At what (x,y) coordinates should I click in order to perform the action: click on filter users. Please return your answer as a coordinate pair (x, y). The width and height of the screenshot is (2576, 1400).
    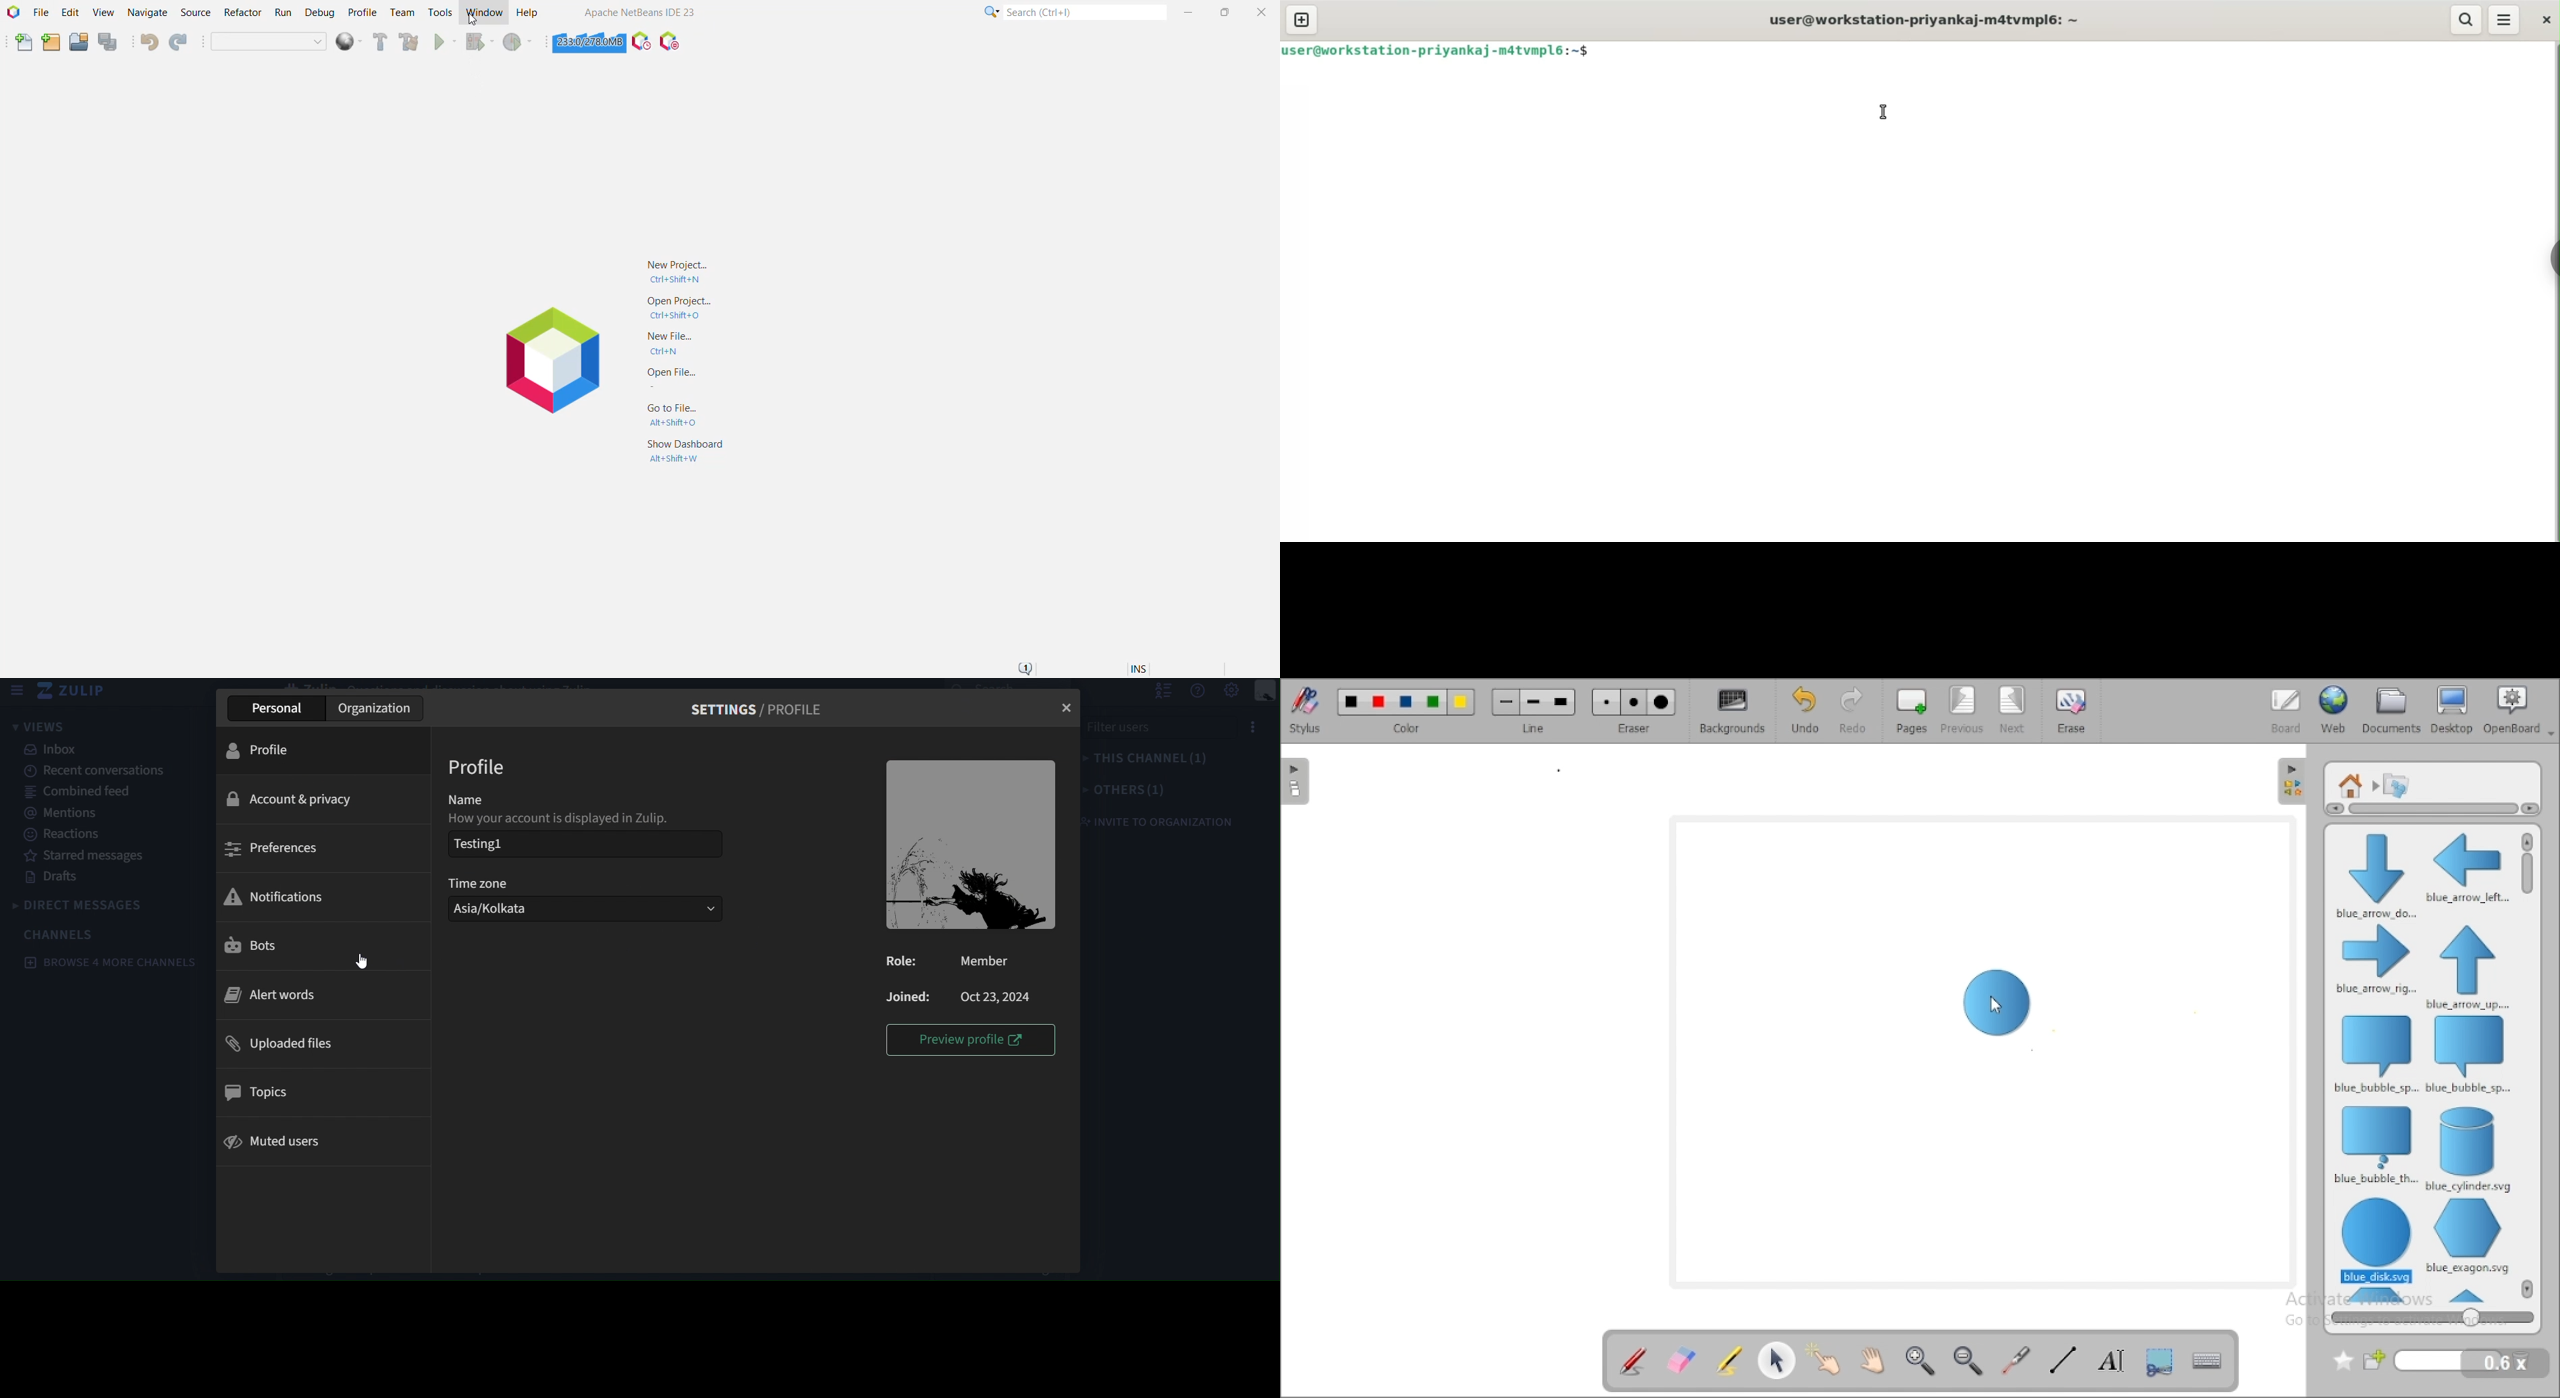
    Looking at the image, I should click on (1169, 731).